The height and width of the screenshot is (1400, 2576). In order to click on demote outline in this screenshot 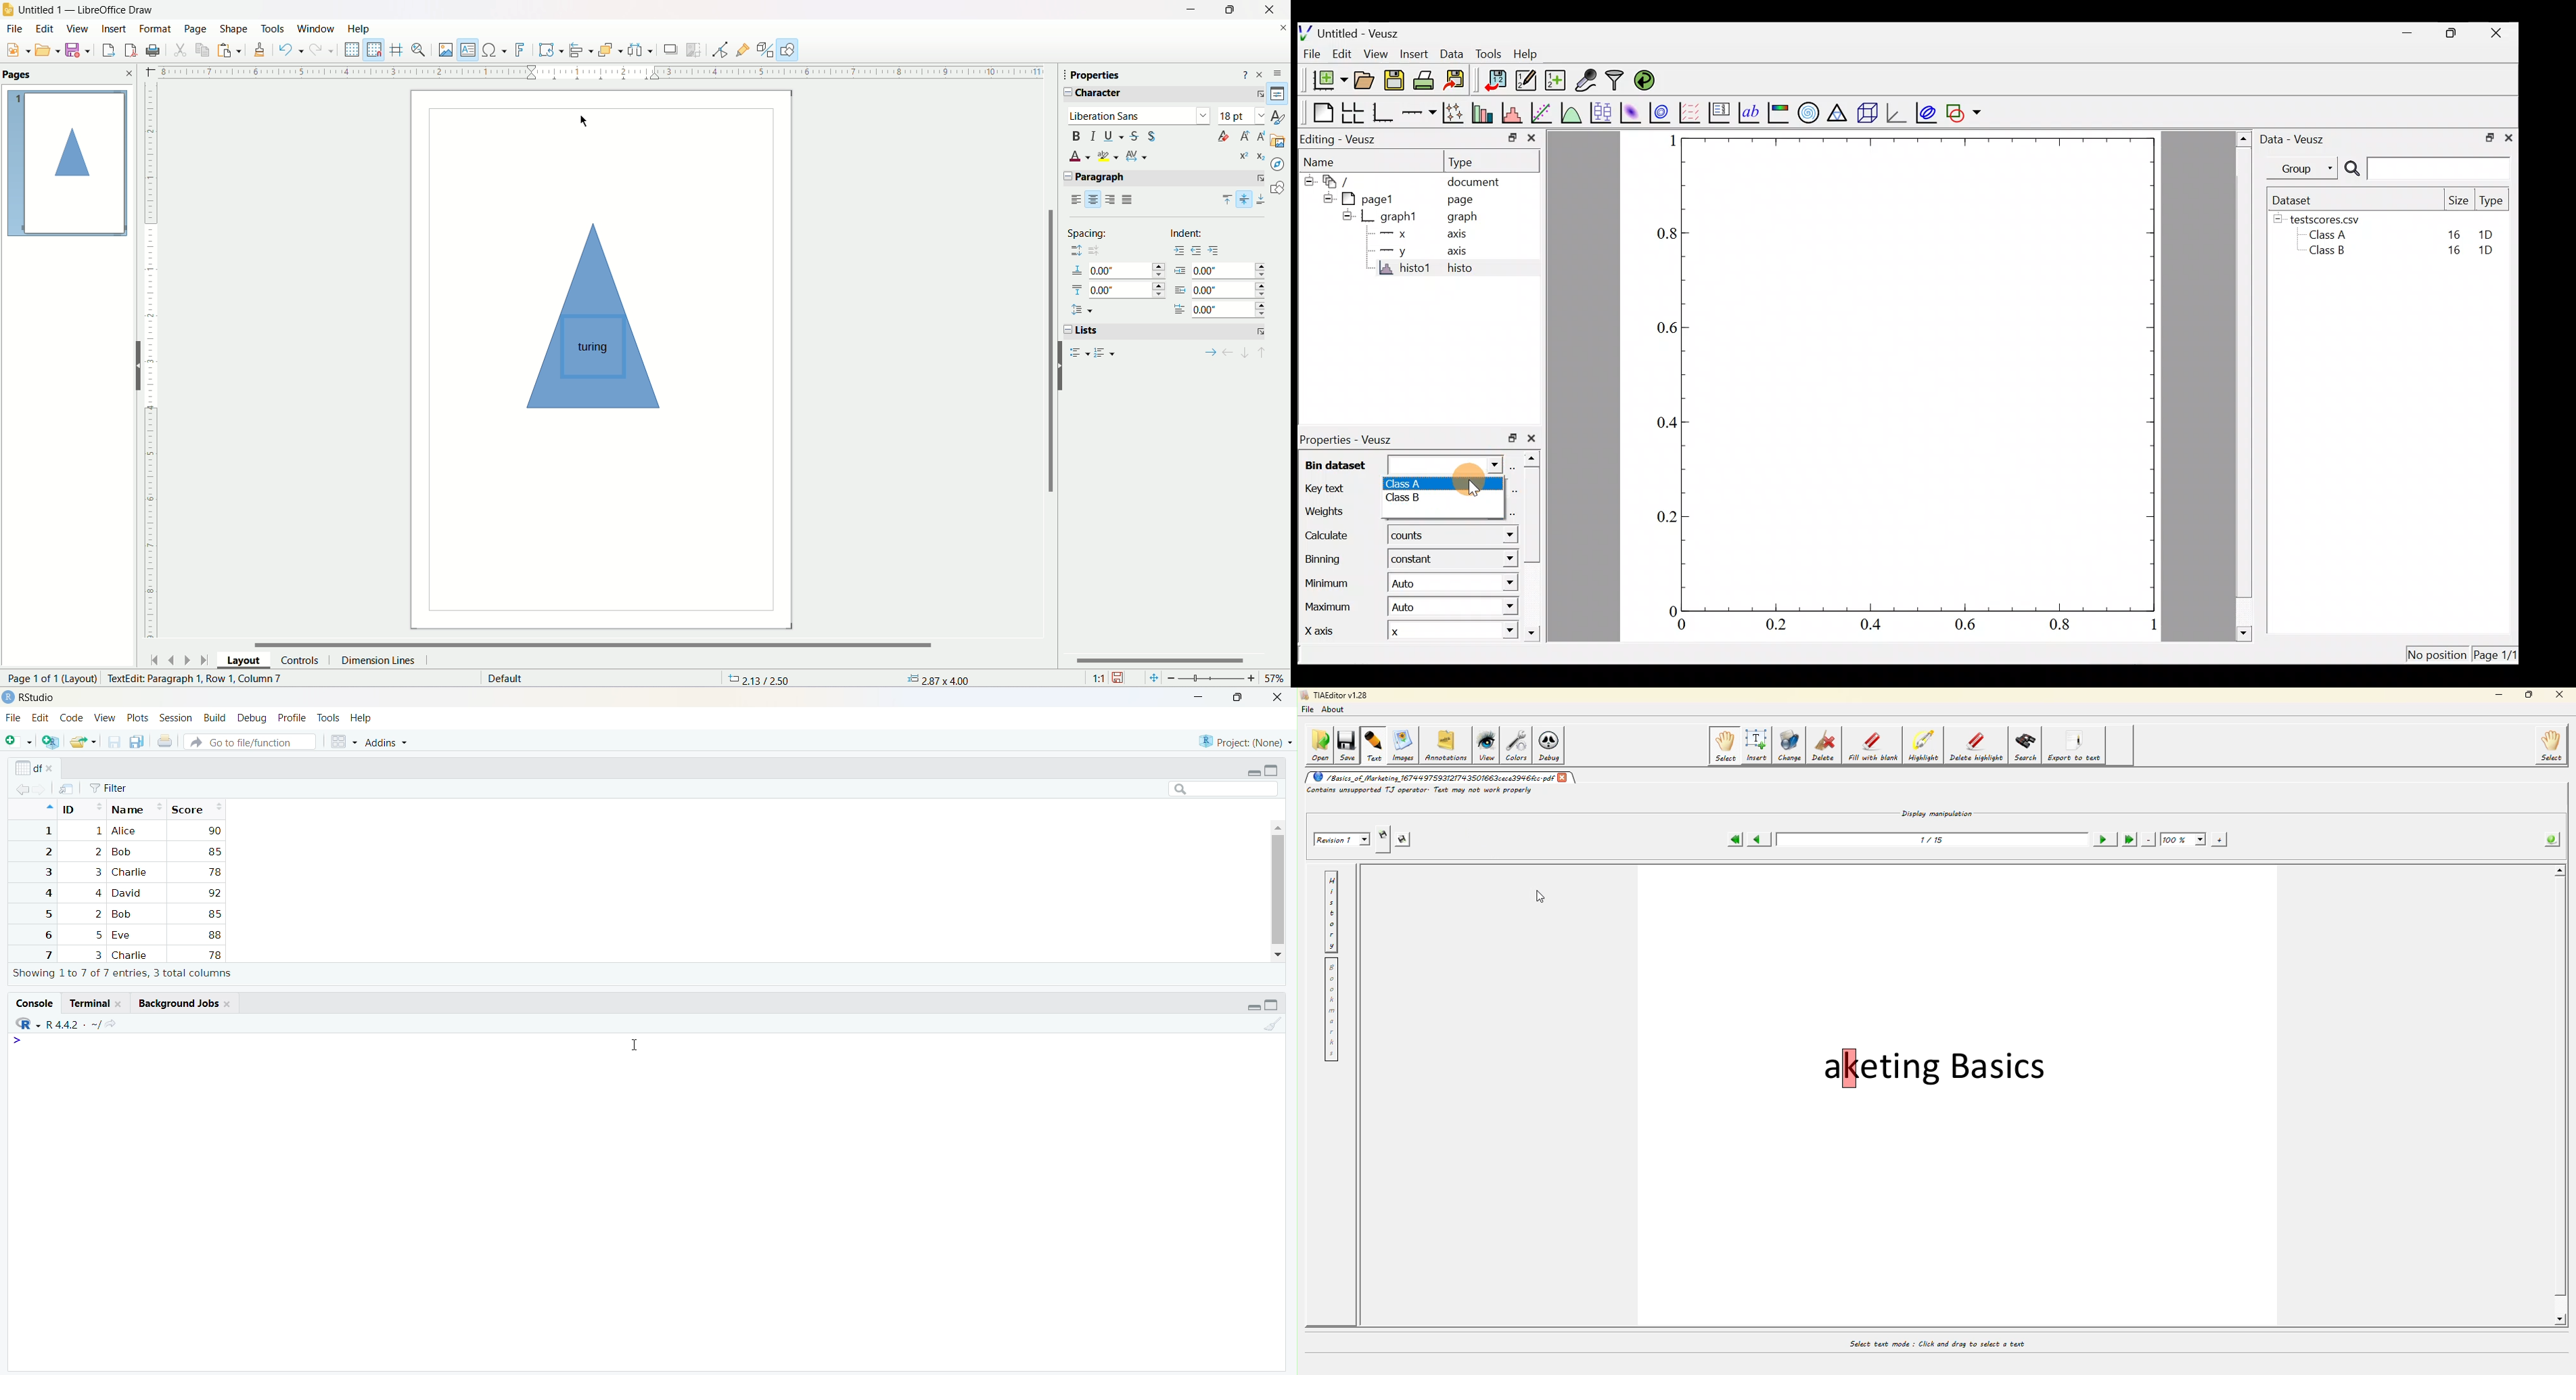, I will do `click(1210, 354)`.